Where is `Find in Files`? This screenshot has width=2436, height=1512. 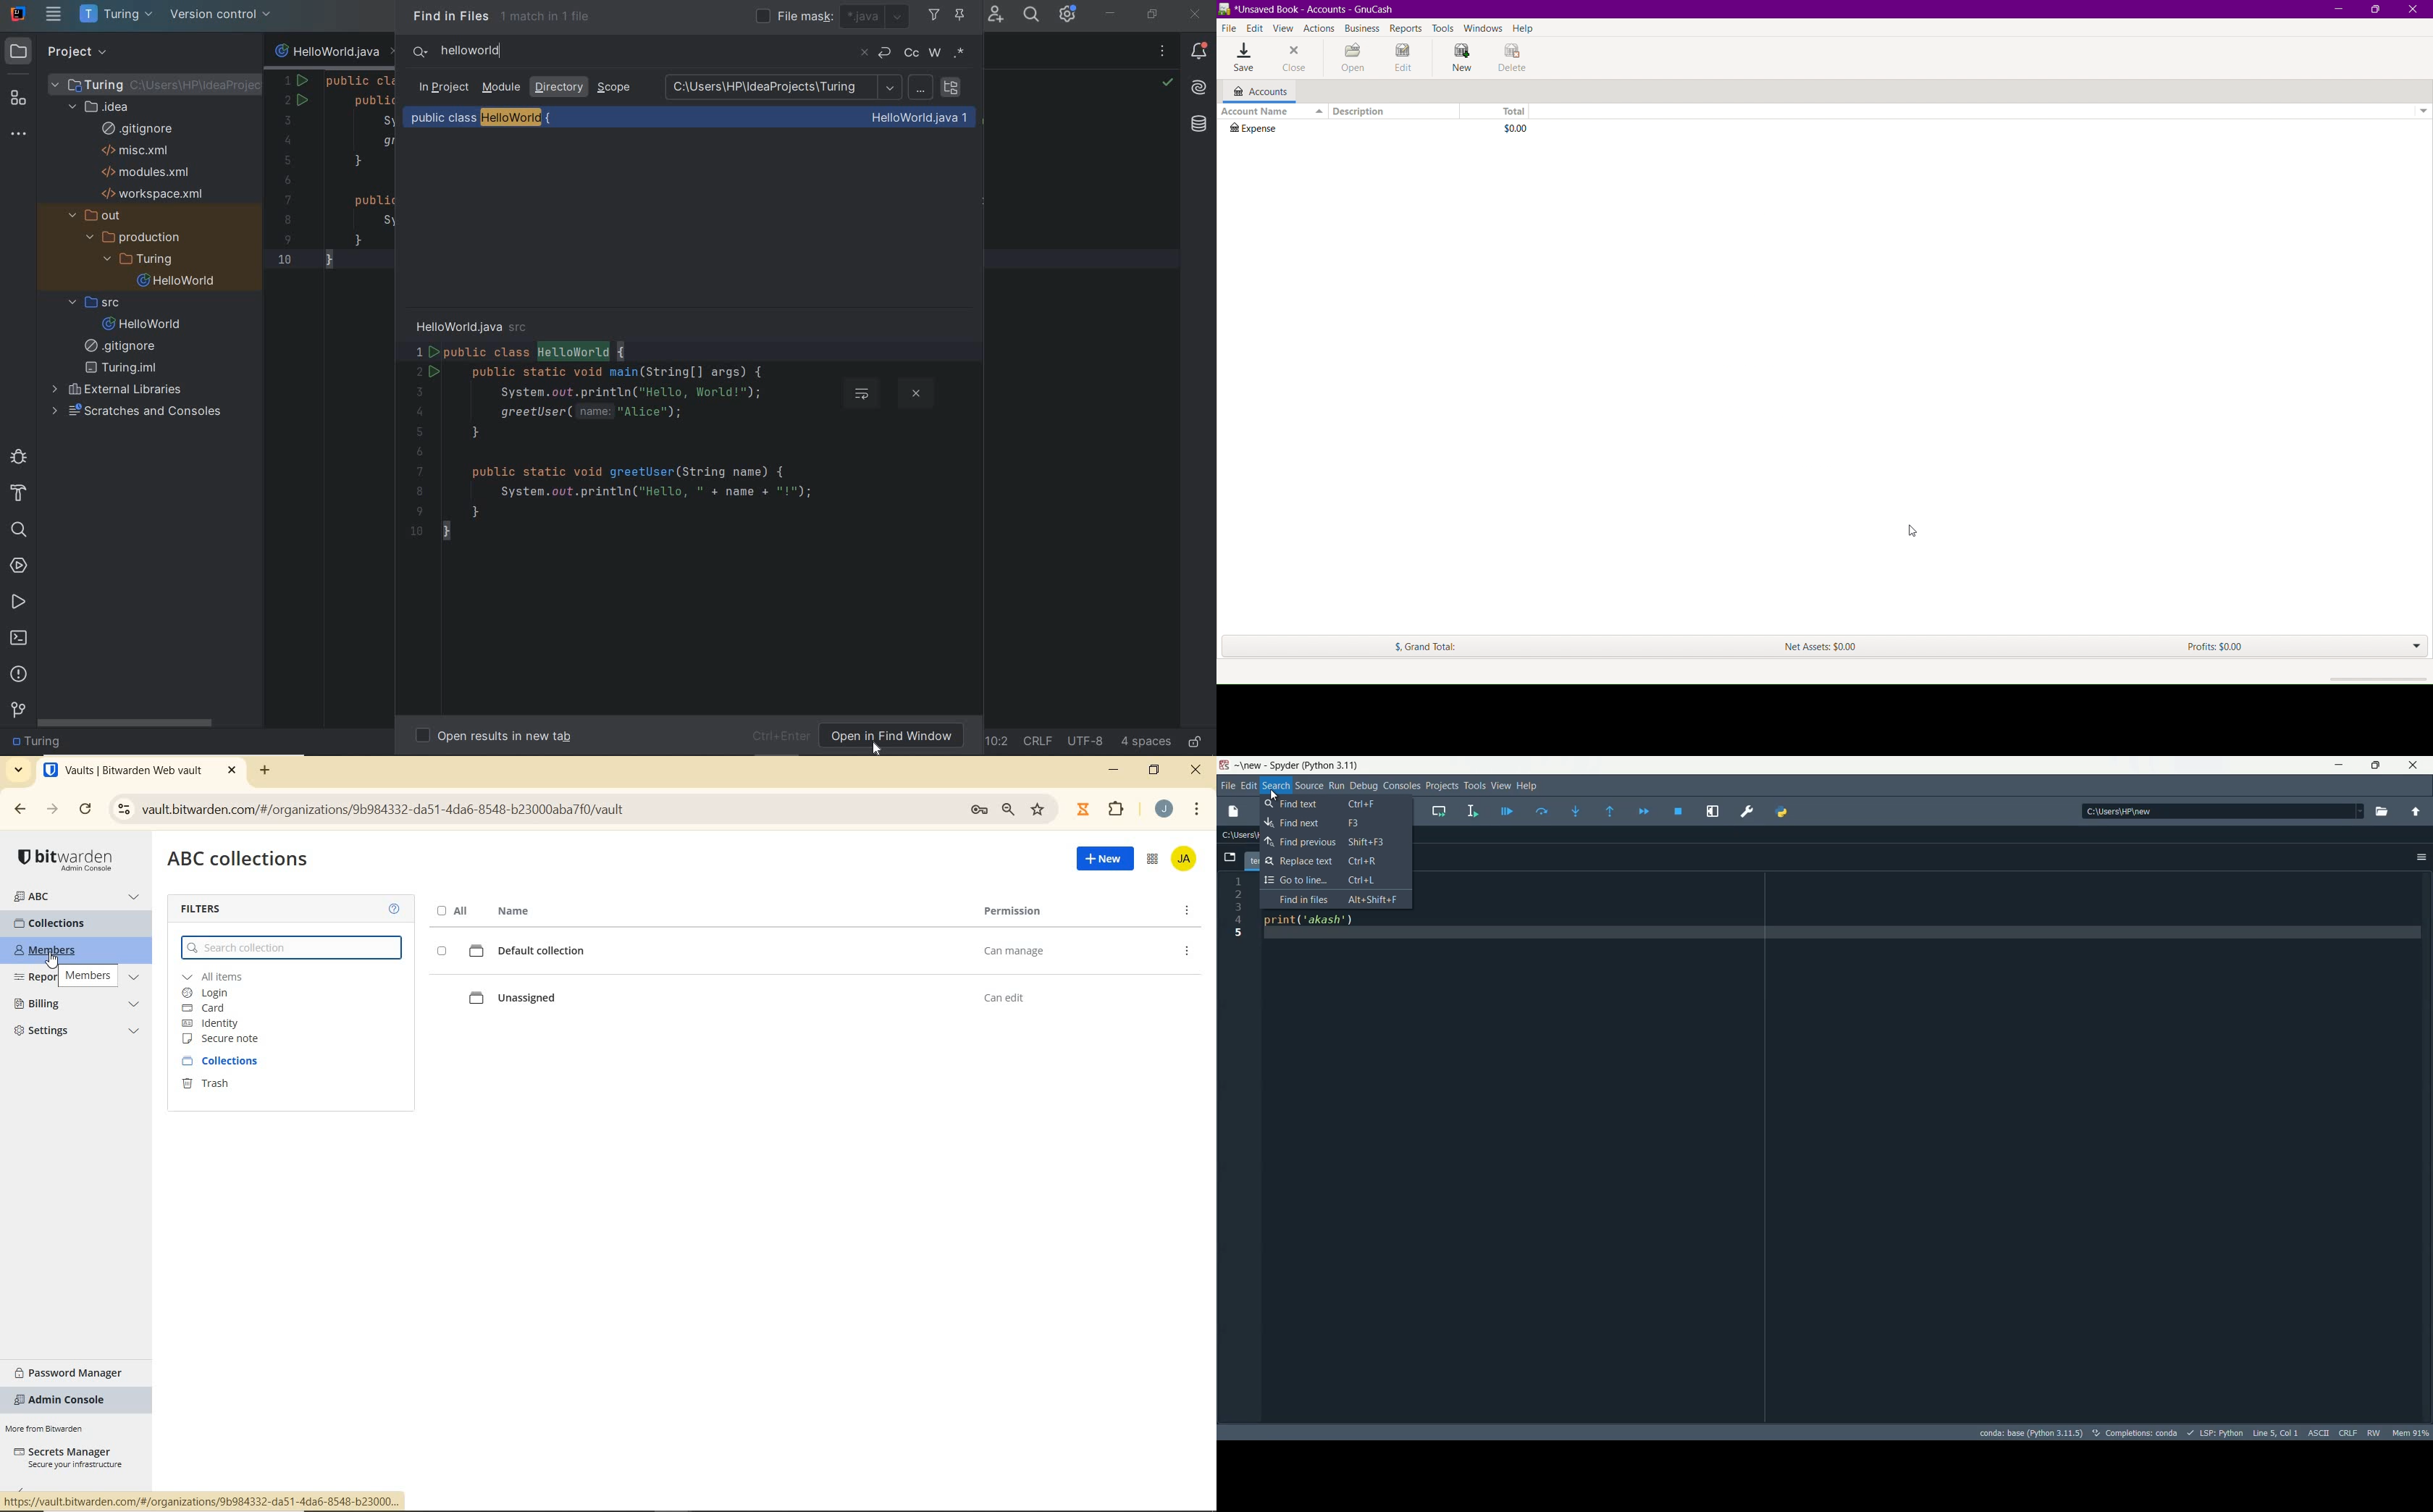 Find in Files is located at coordinates (1335, 899).